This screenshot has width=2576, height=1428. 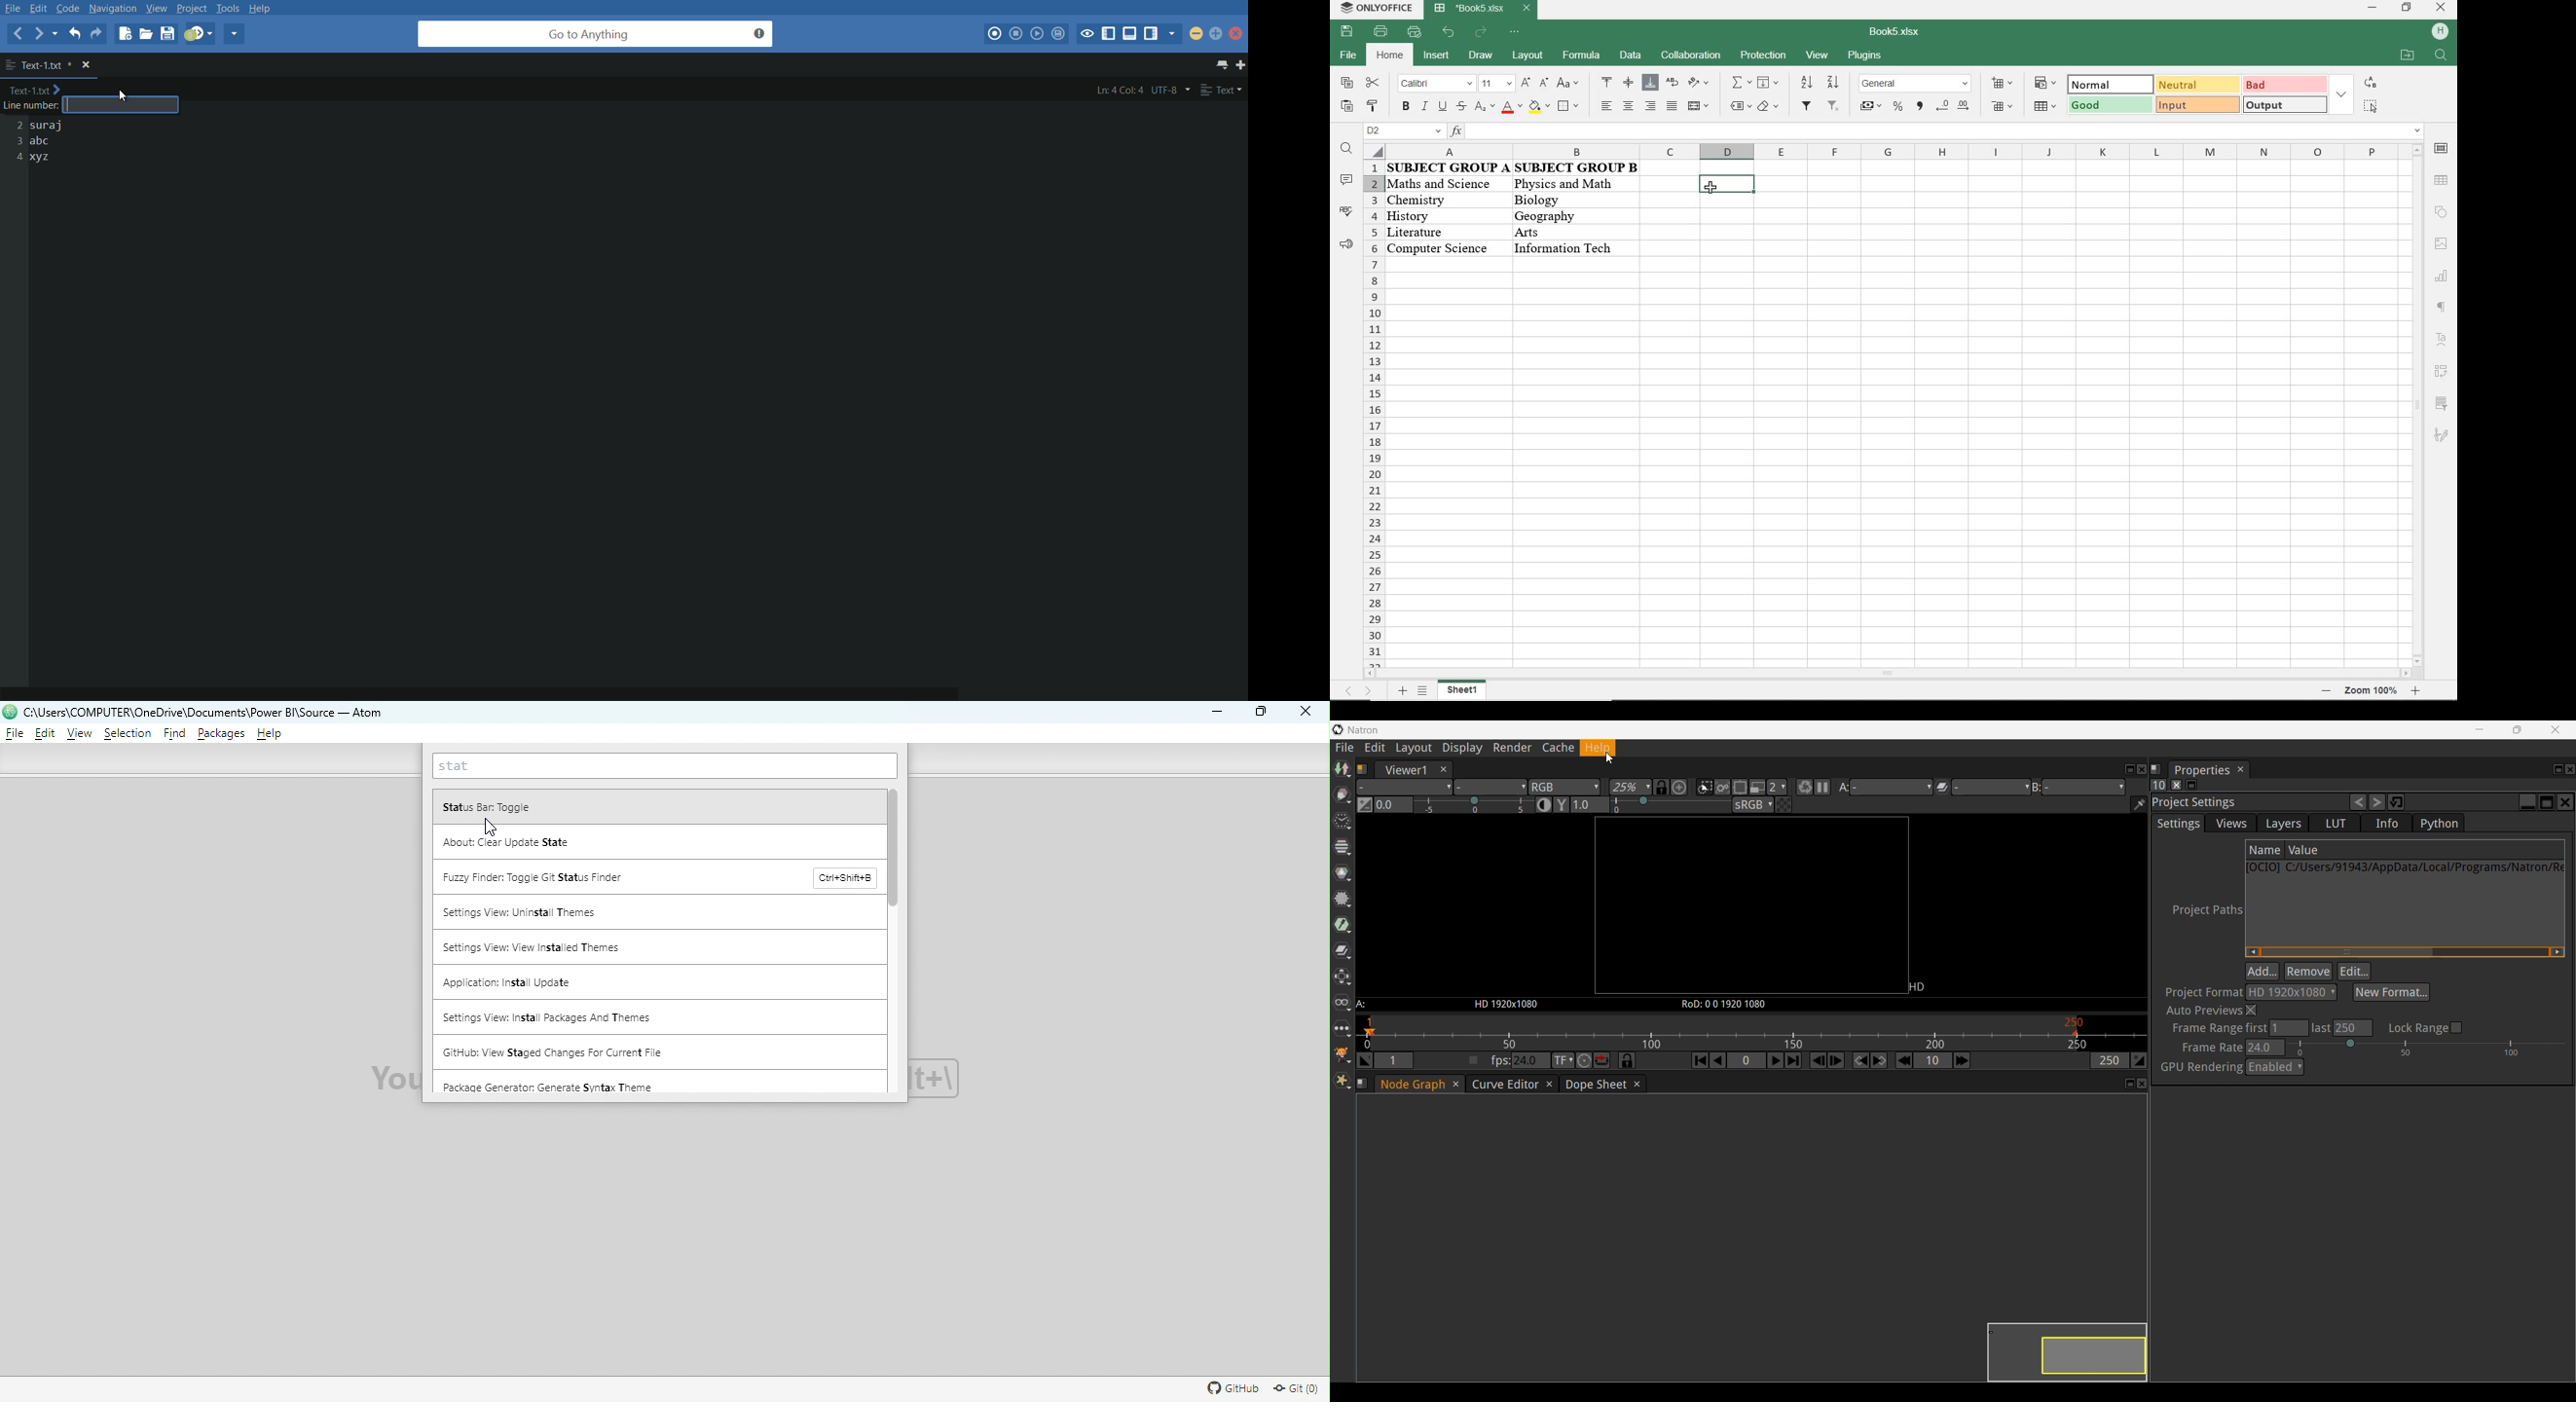 What do you see at coordinates (2343, 95) in the screenshot?
I see `expand` at bounding box center [2343, 95].